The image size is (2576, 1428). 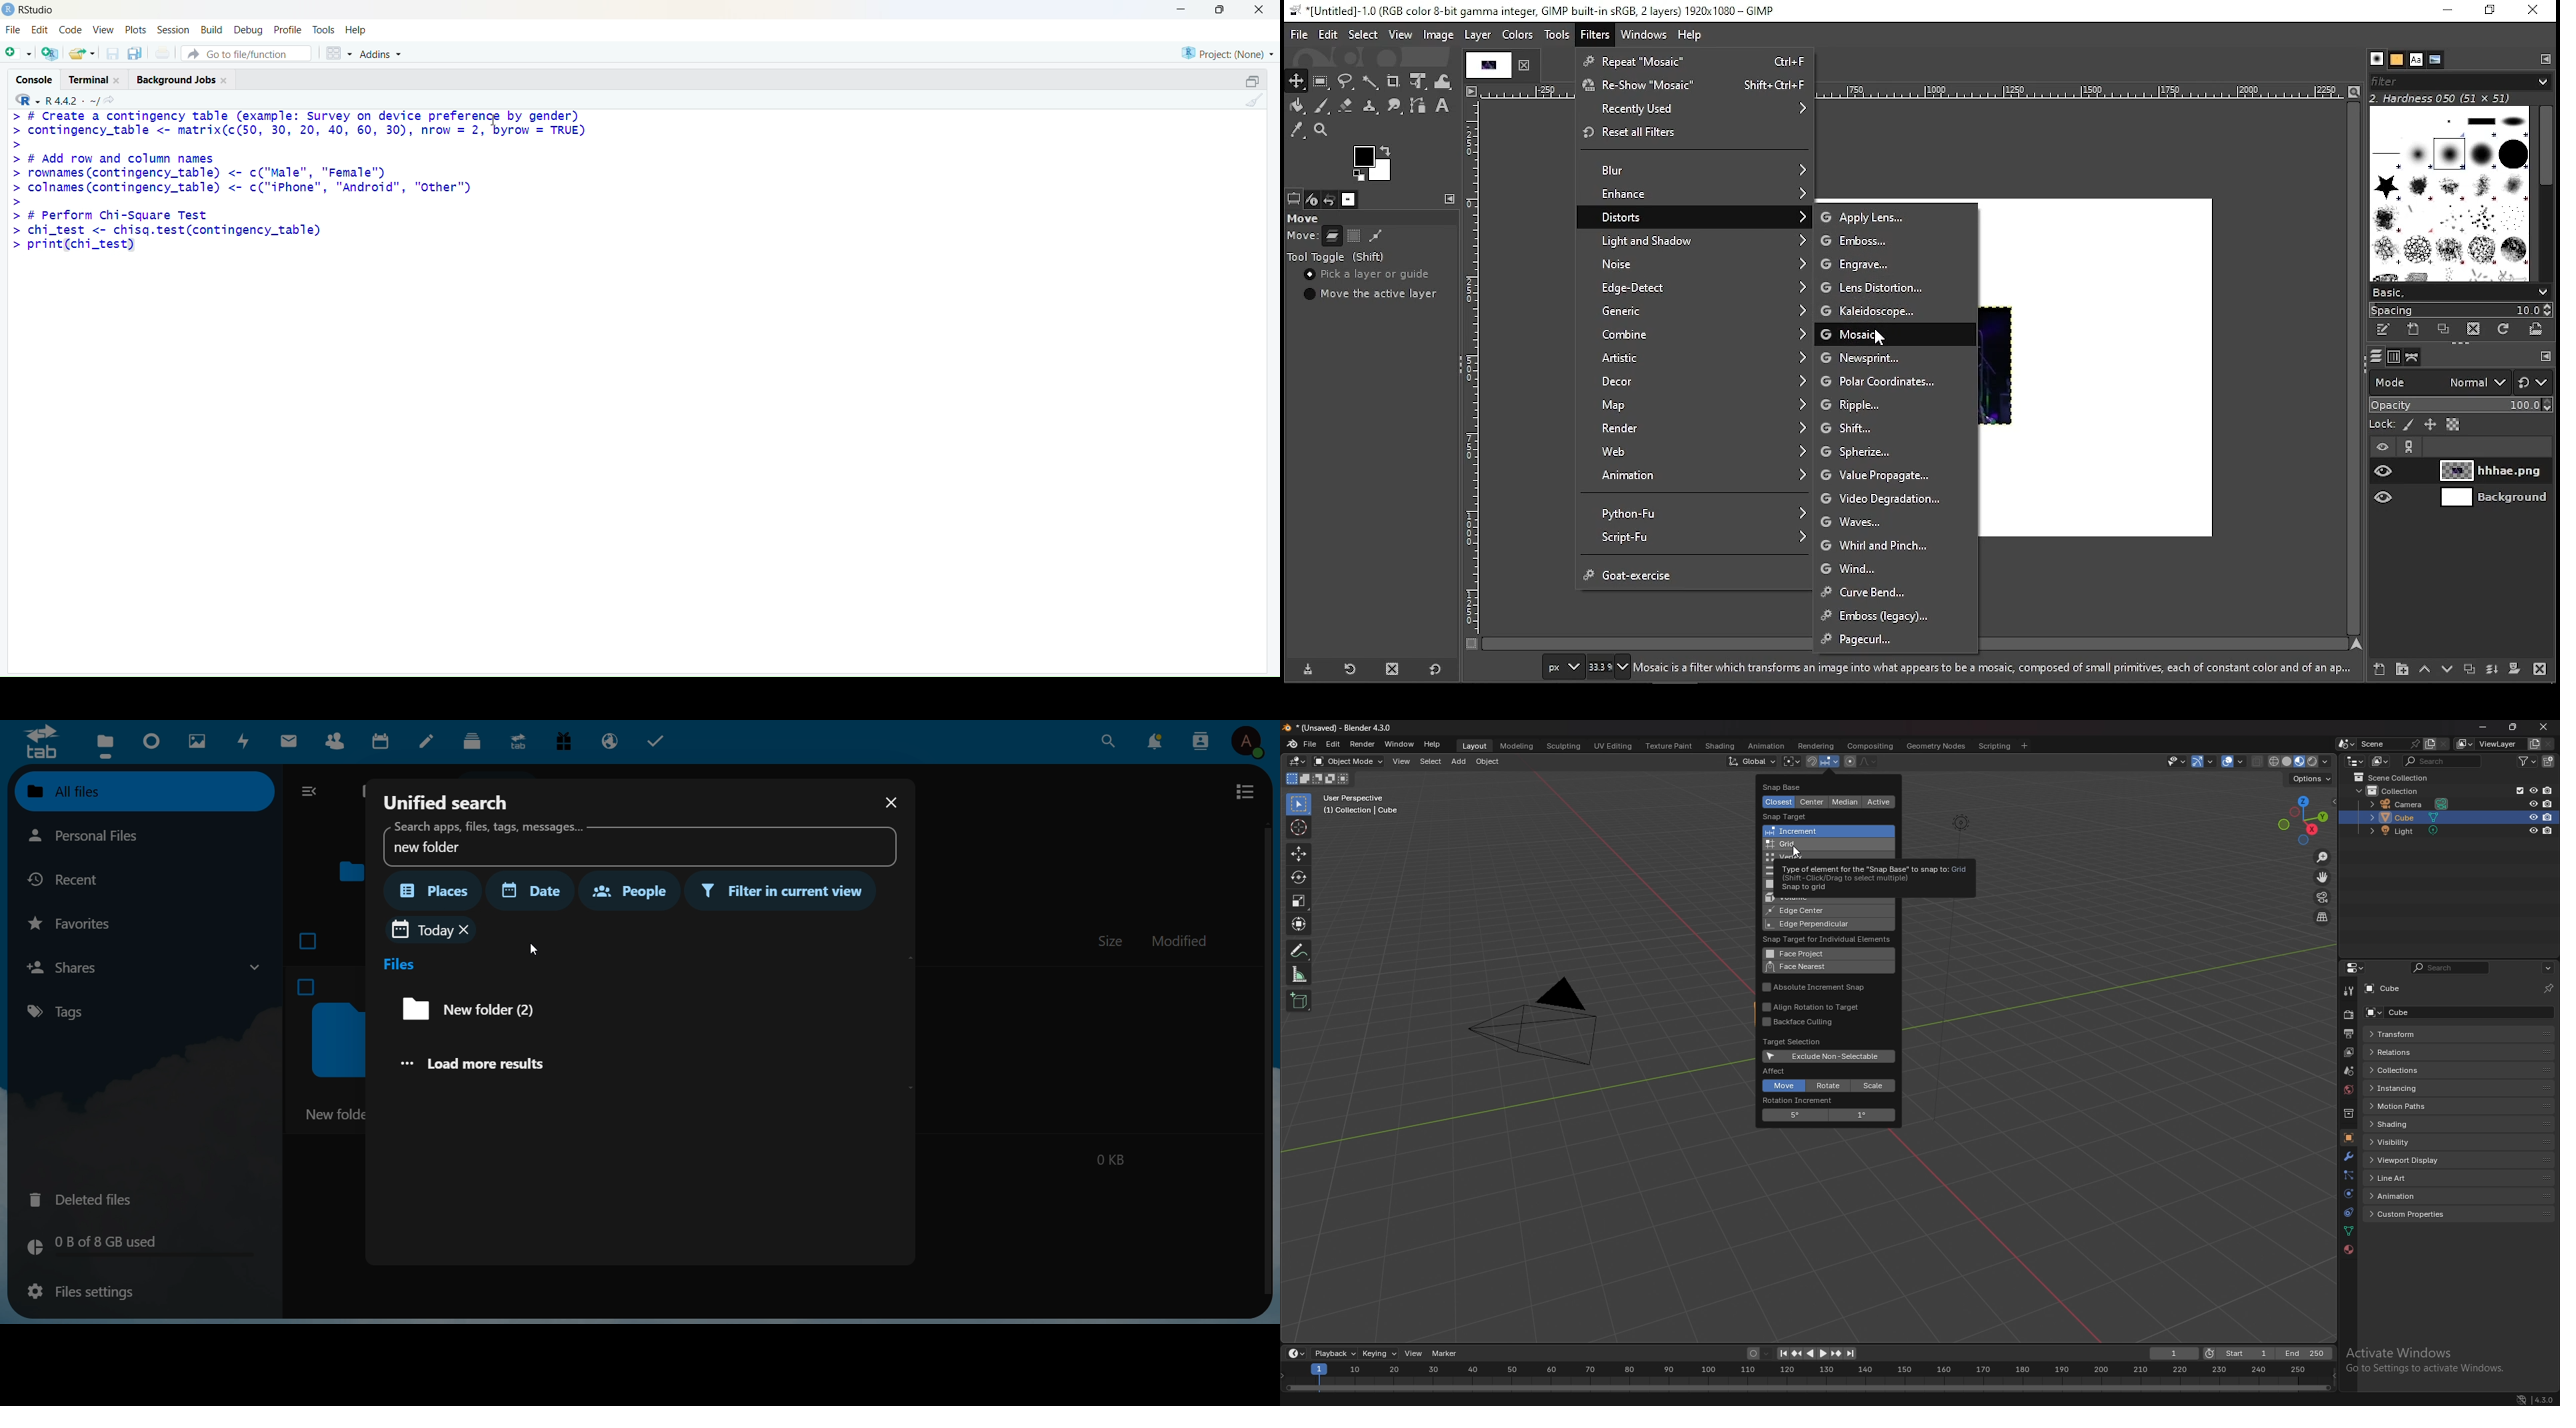 I want to click on instancing, so click(x=2408, y=1088).